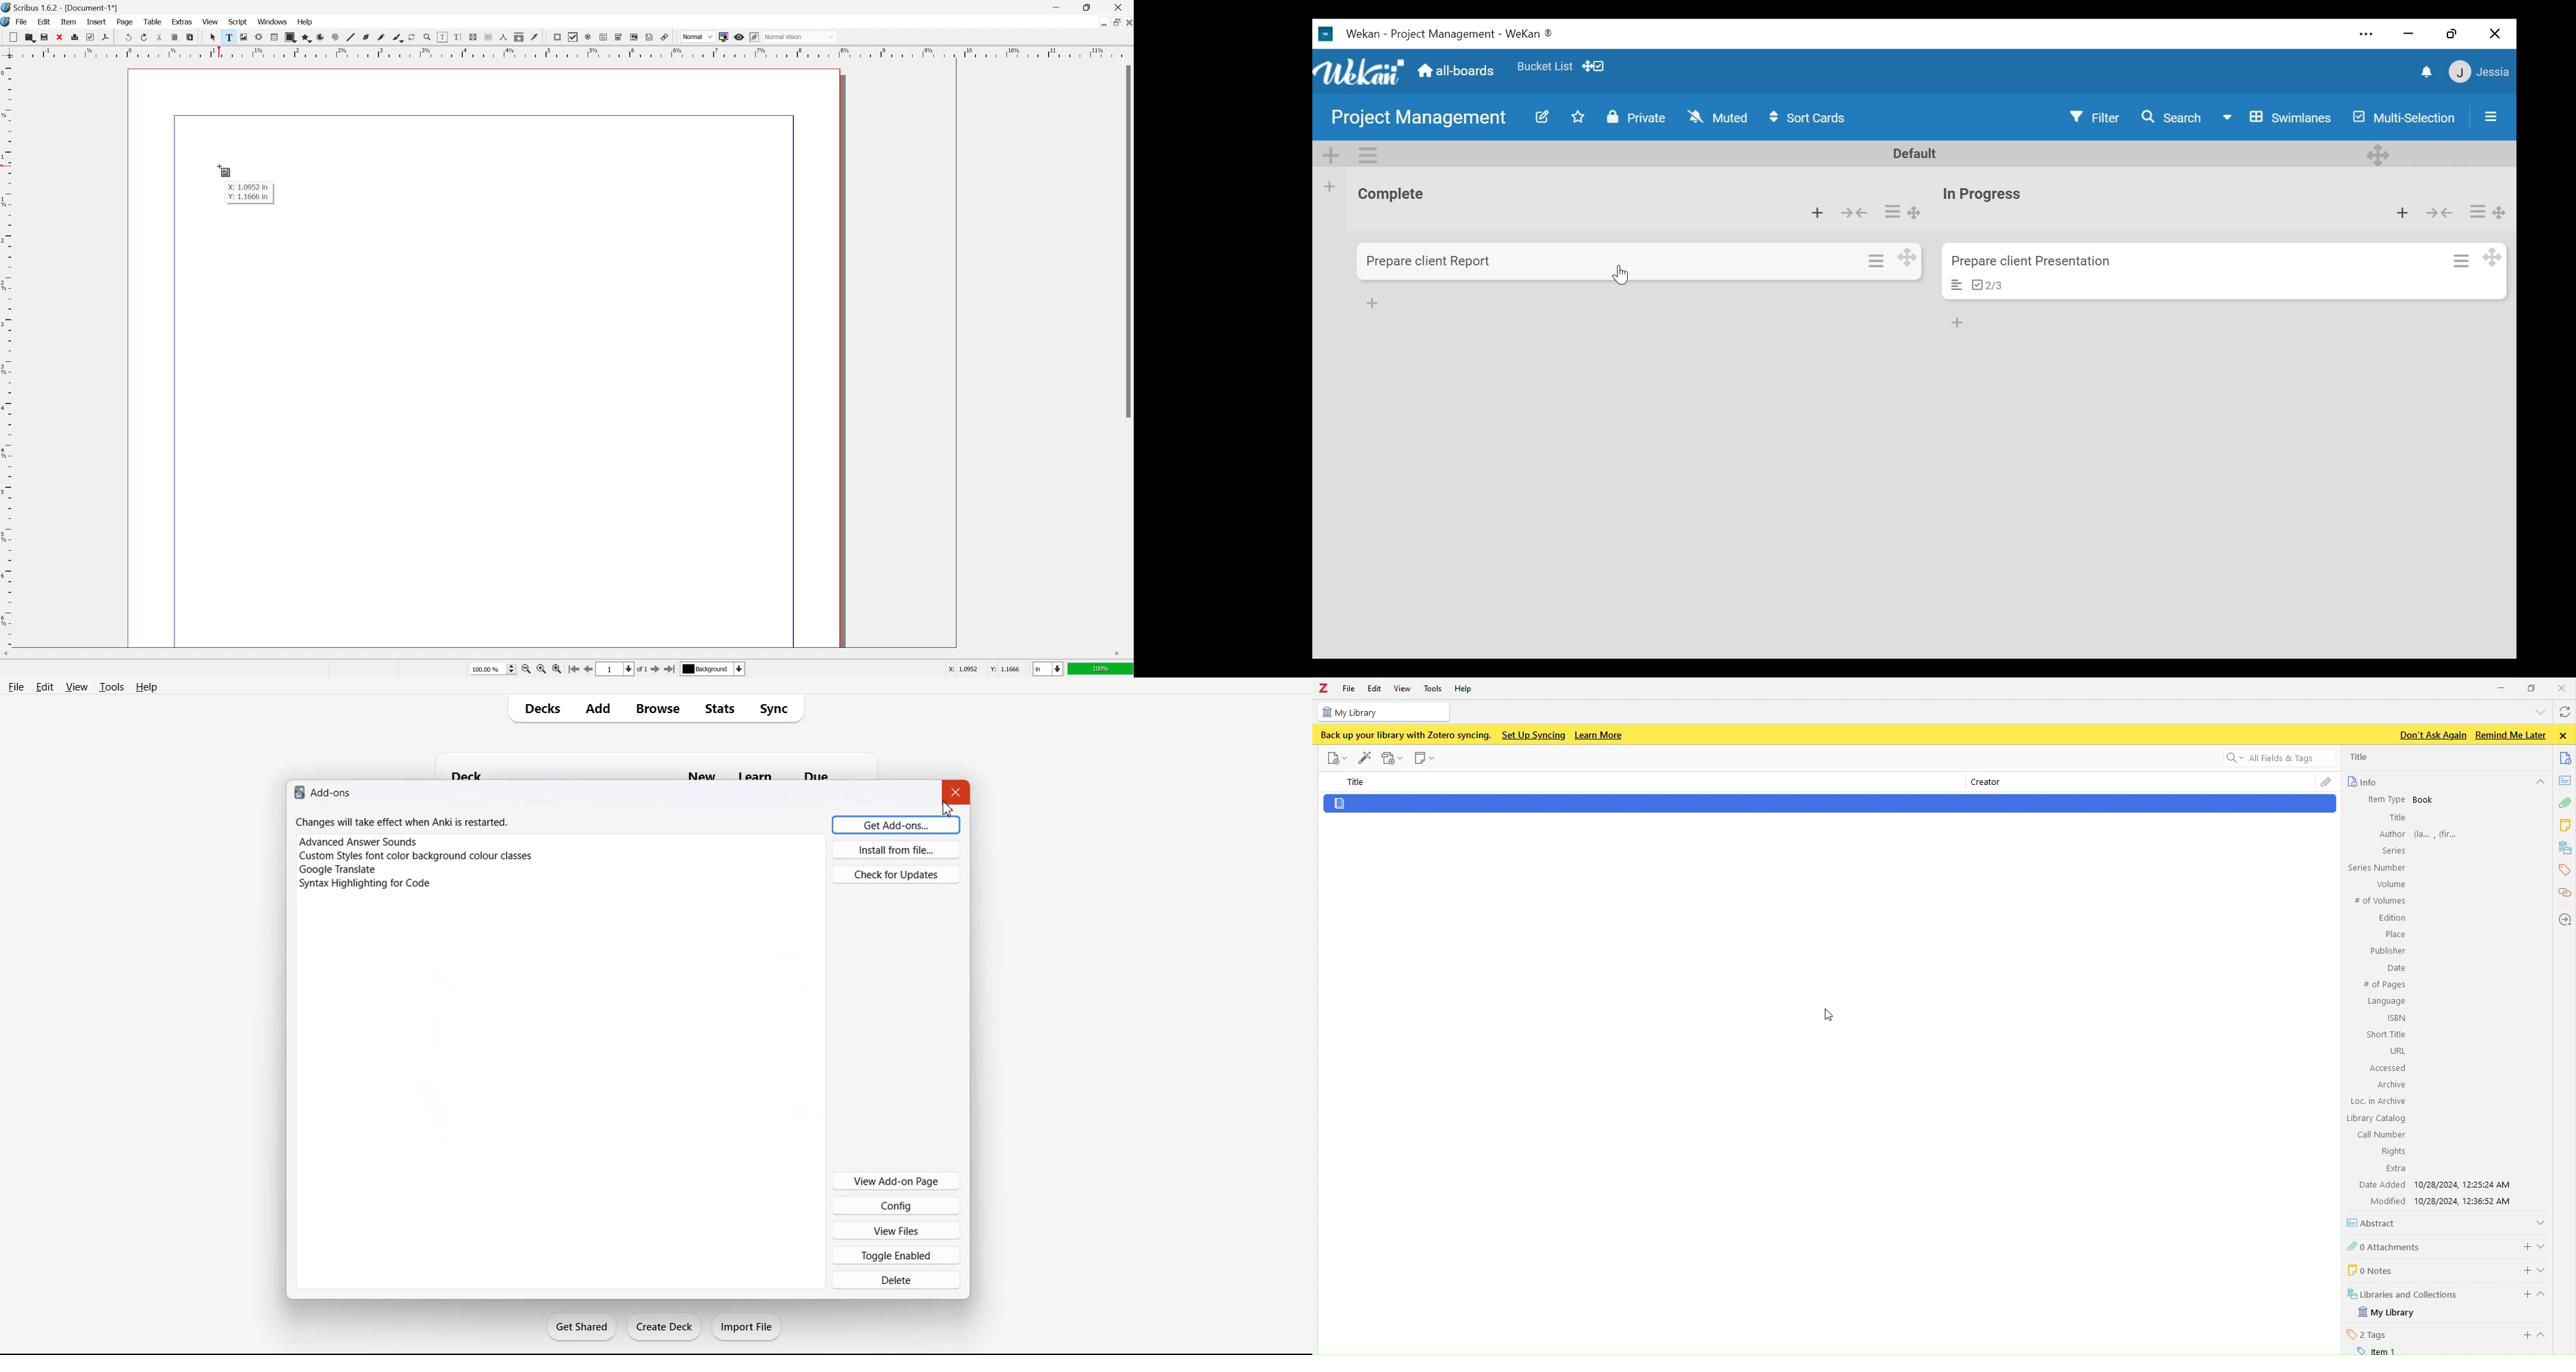 The image size is (2576, 1372). I want to click on Sync, so click(778, 708).